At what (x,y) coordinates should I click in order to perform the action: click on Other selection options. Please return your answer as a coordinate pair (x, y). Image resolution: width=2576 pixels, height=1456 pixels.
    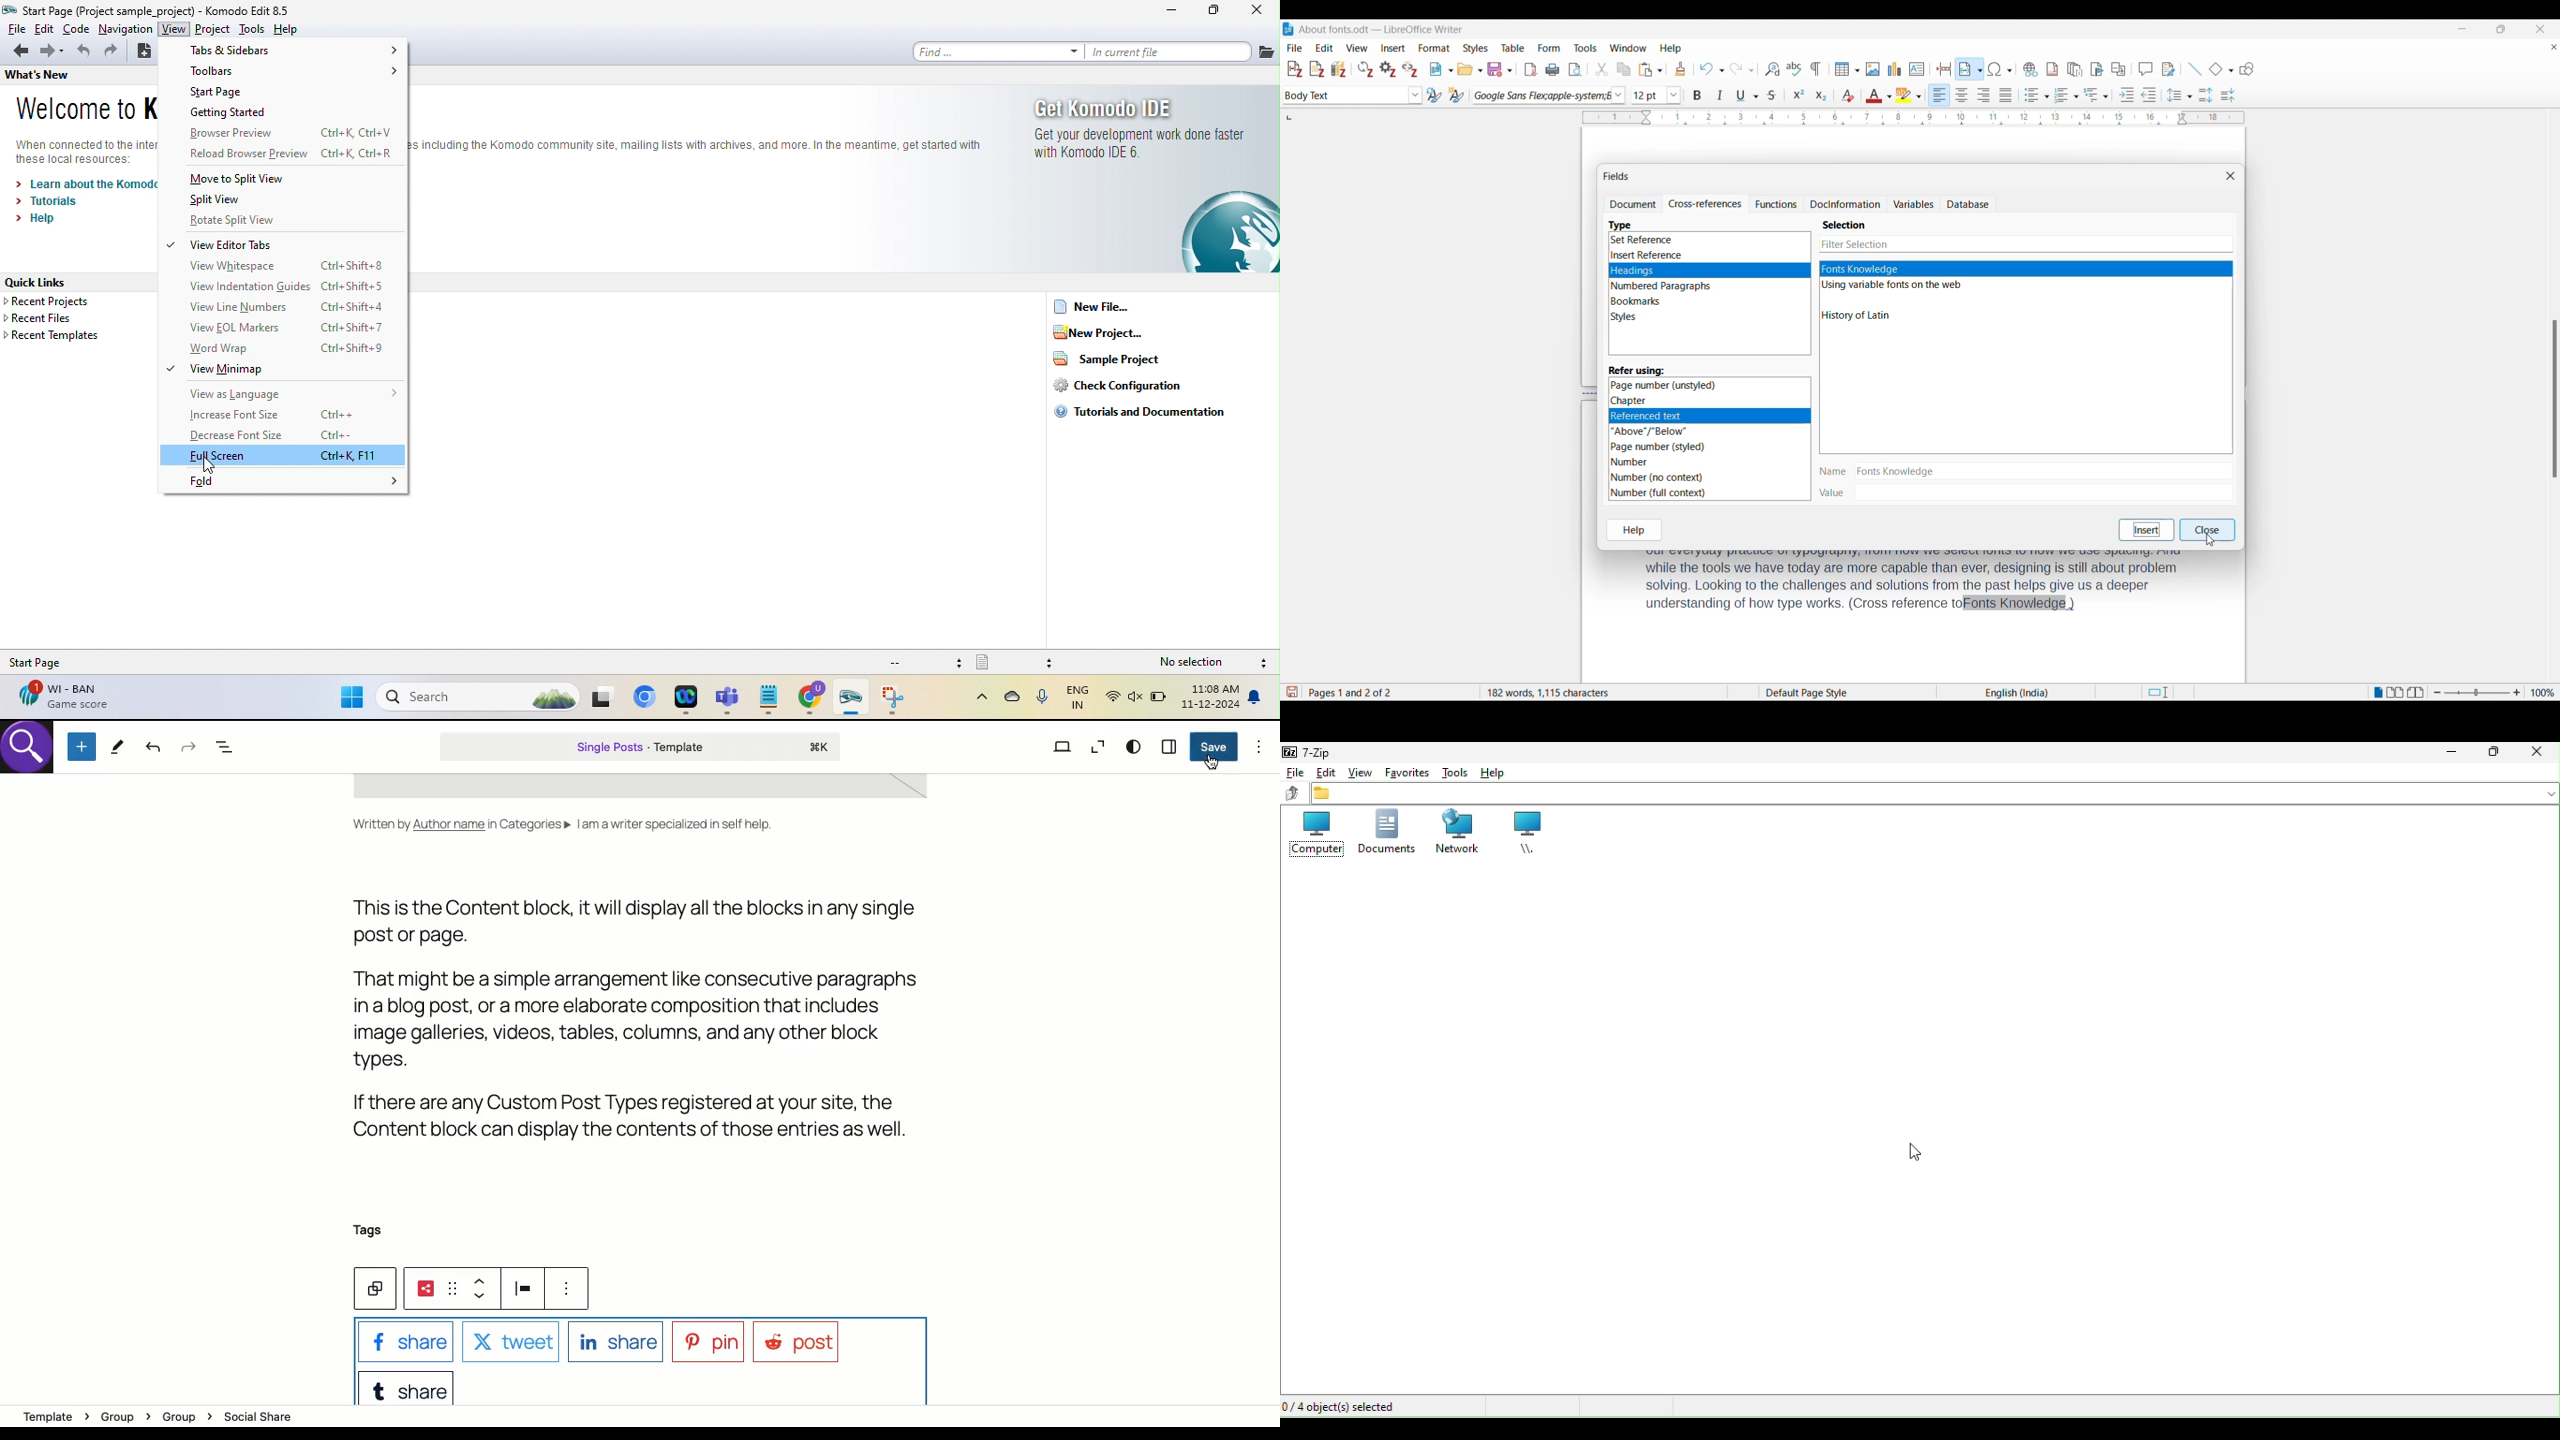
    Looking at the image, I should click on (1892, 302).